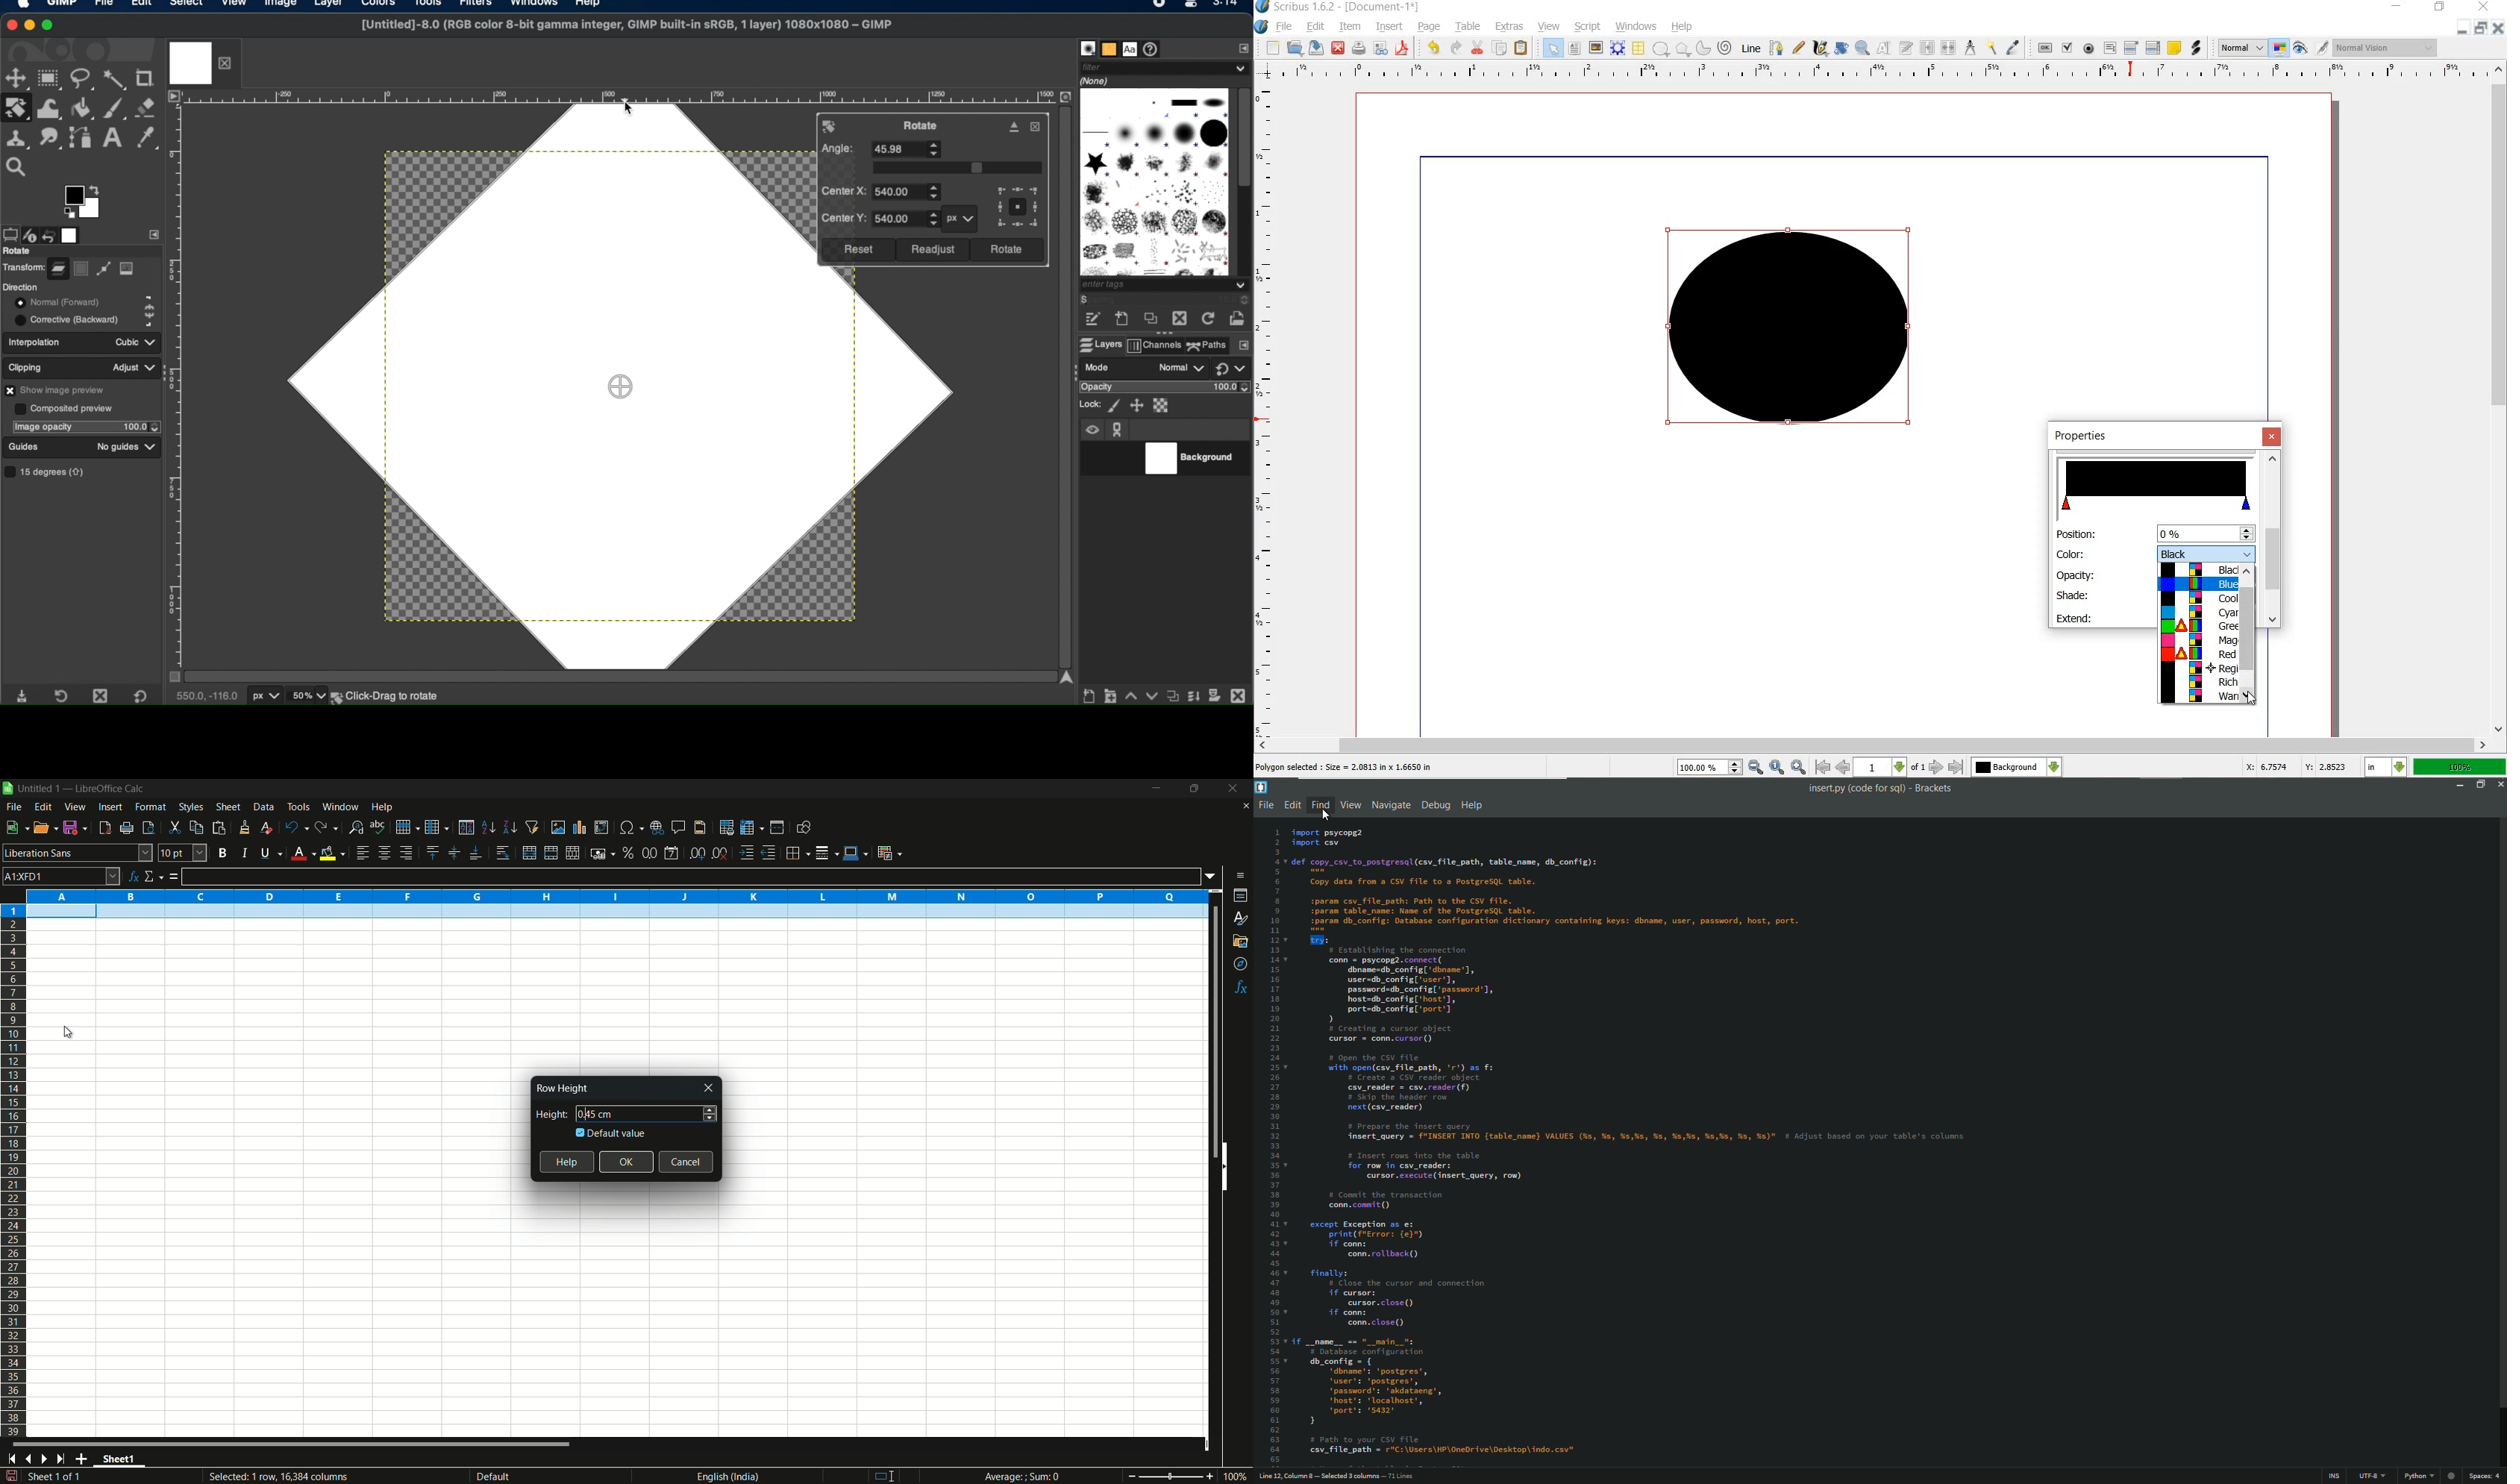  What do you see at coordinates (1096, 388) in the screenshot?
I see `opacity` at bounding box center [1096, 388].